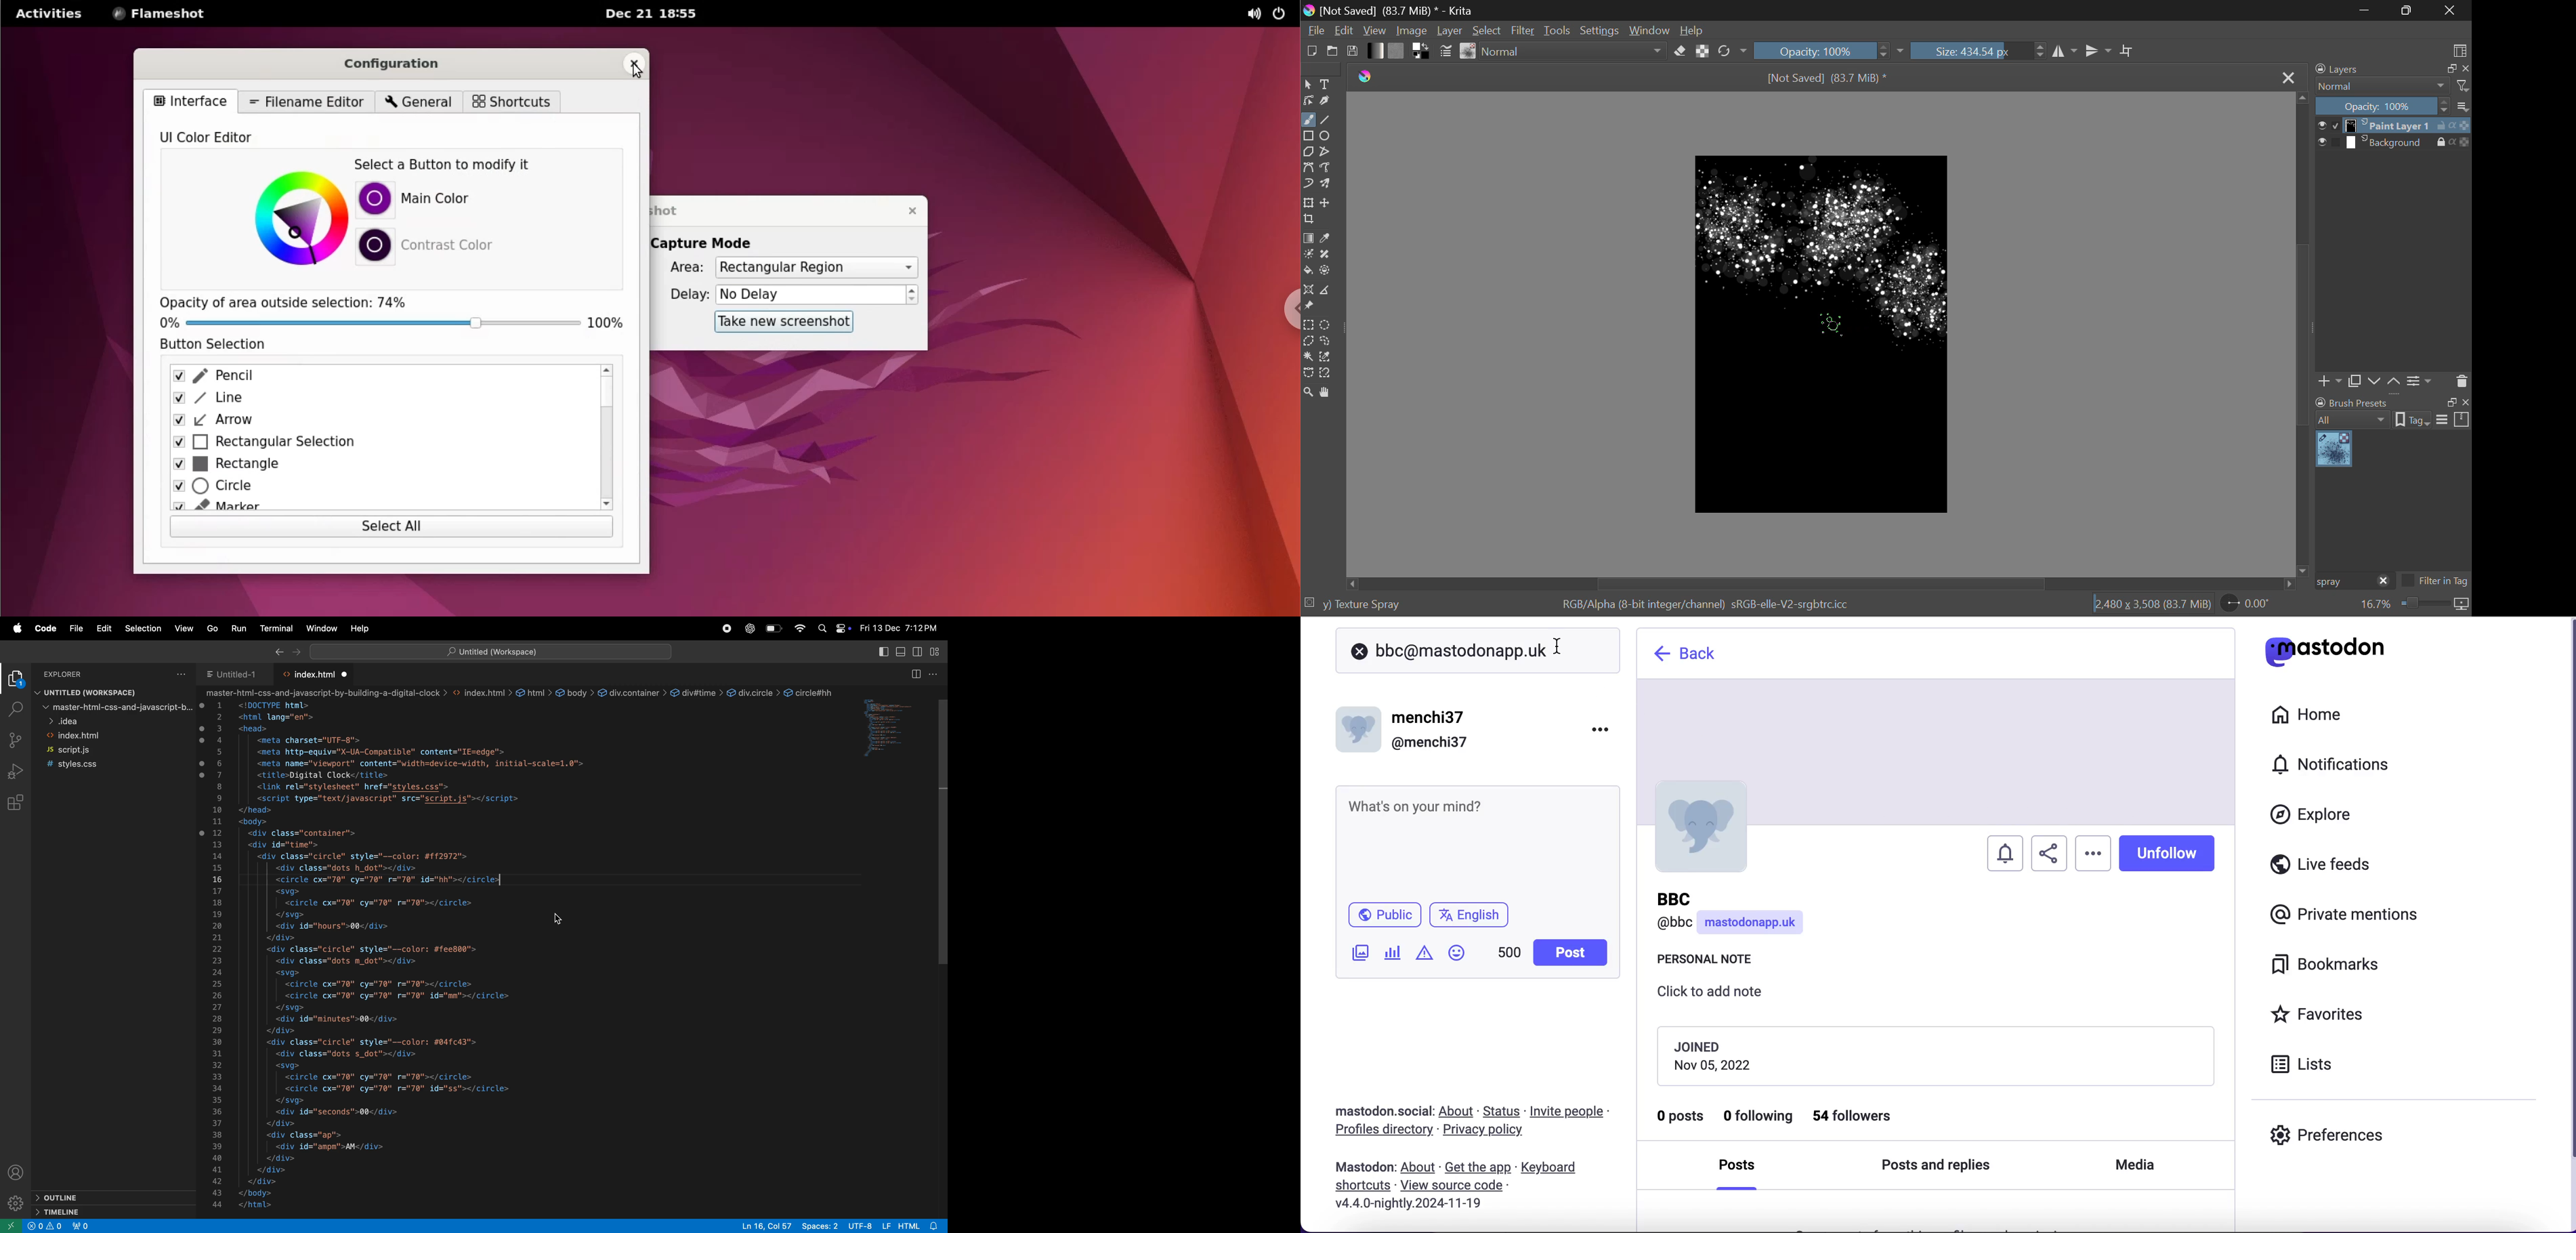 The width and height of the screenshot is (2576, 1260). Describe the element at coordinates (1710, 962) in the screenshot. I see `personal note` at that location.